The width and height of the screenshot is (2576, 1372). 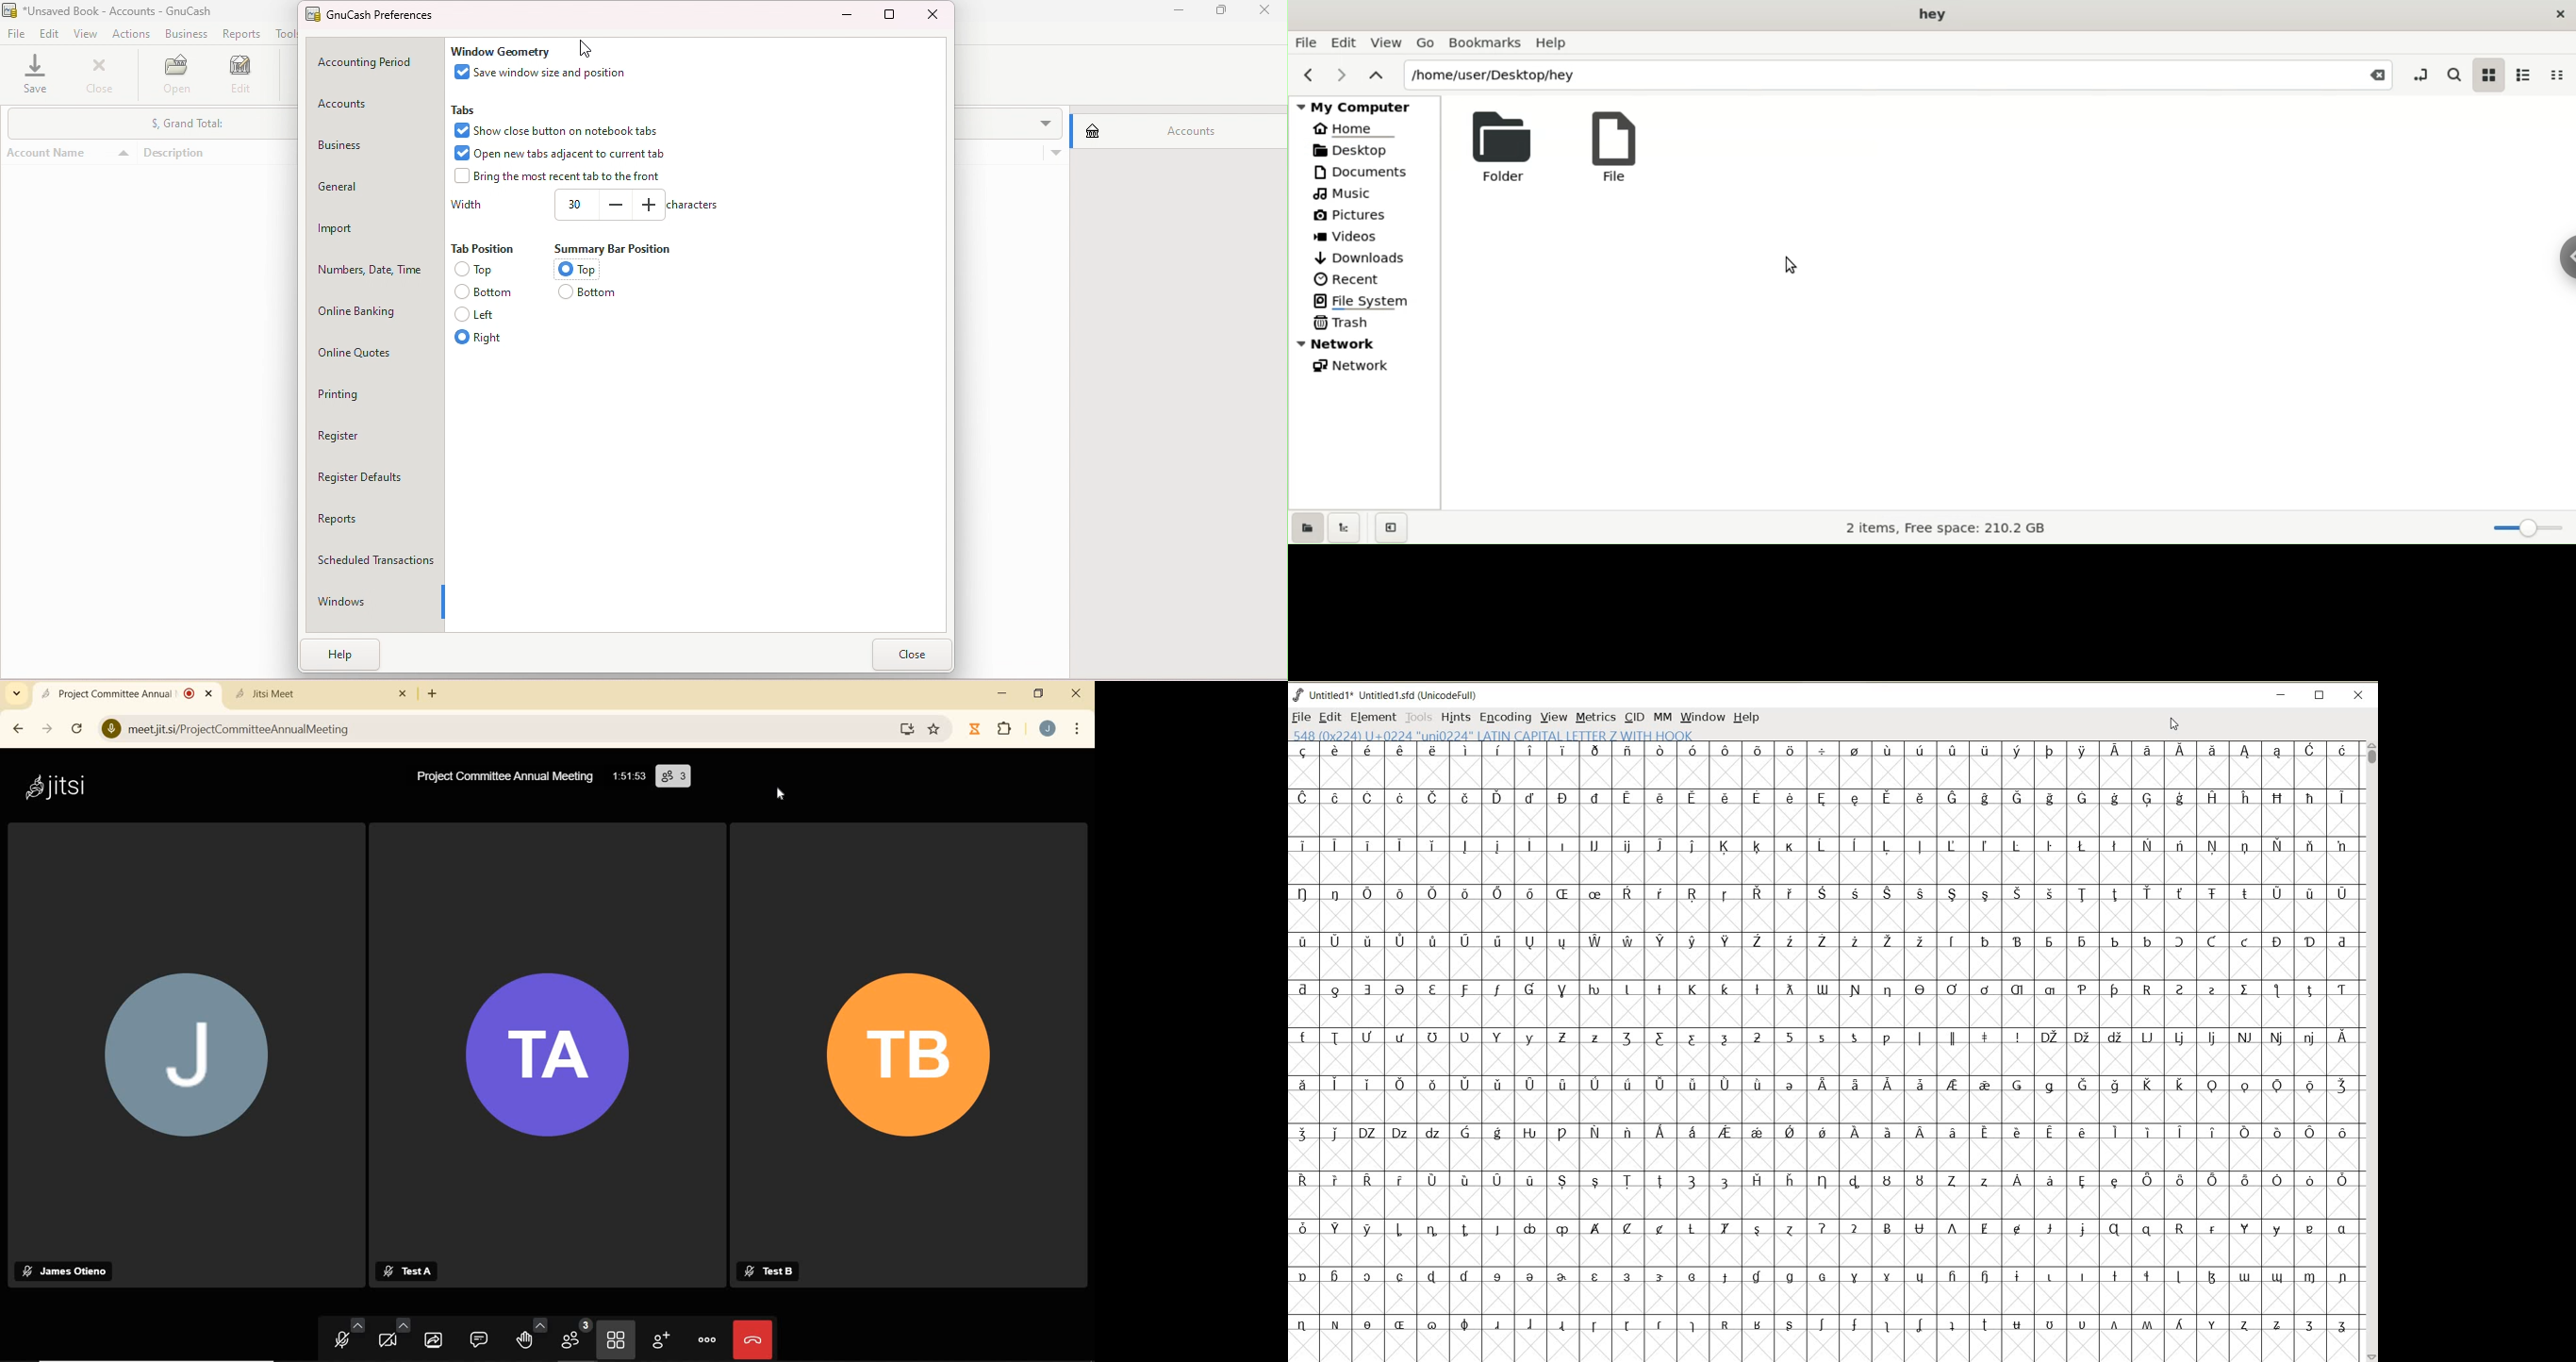 What do you see at coordinates (381, 16) in the screenshot?
I see `GnuCash preferences` at bounding box center [381, 16].